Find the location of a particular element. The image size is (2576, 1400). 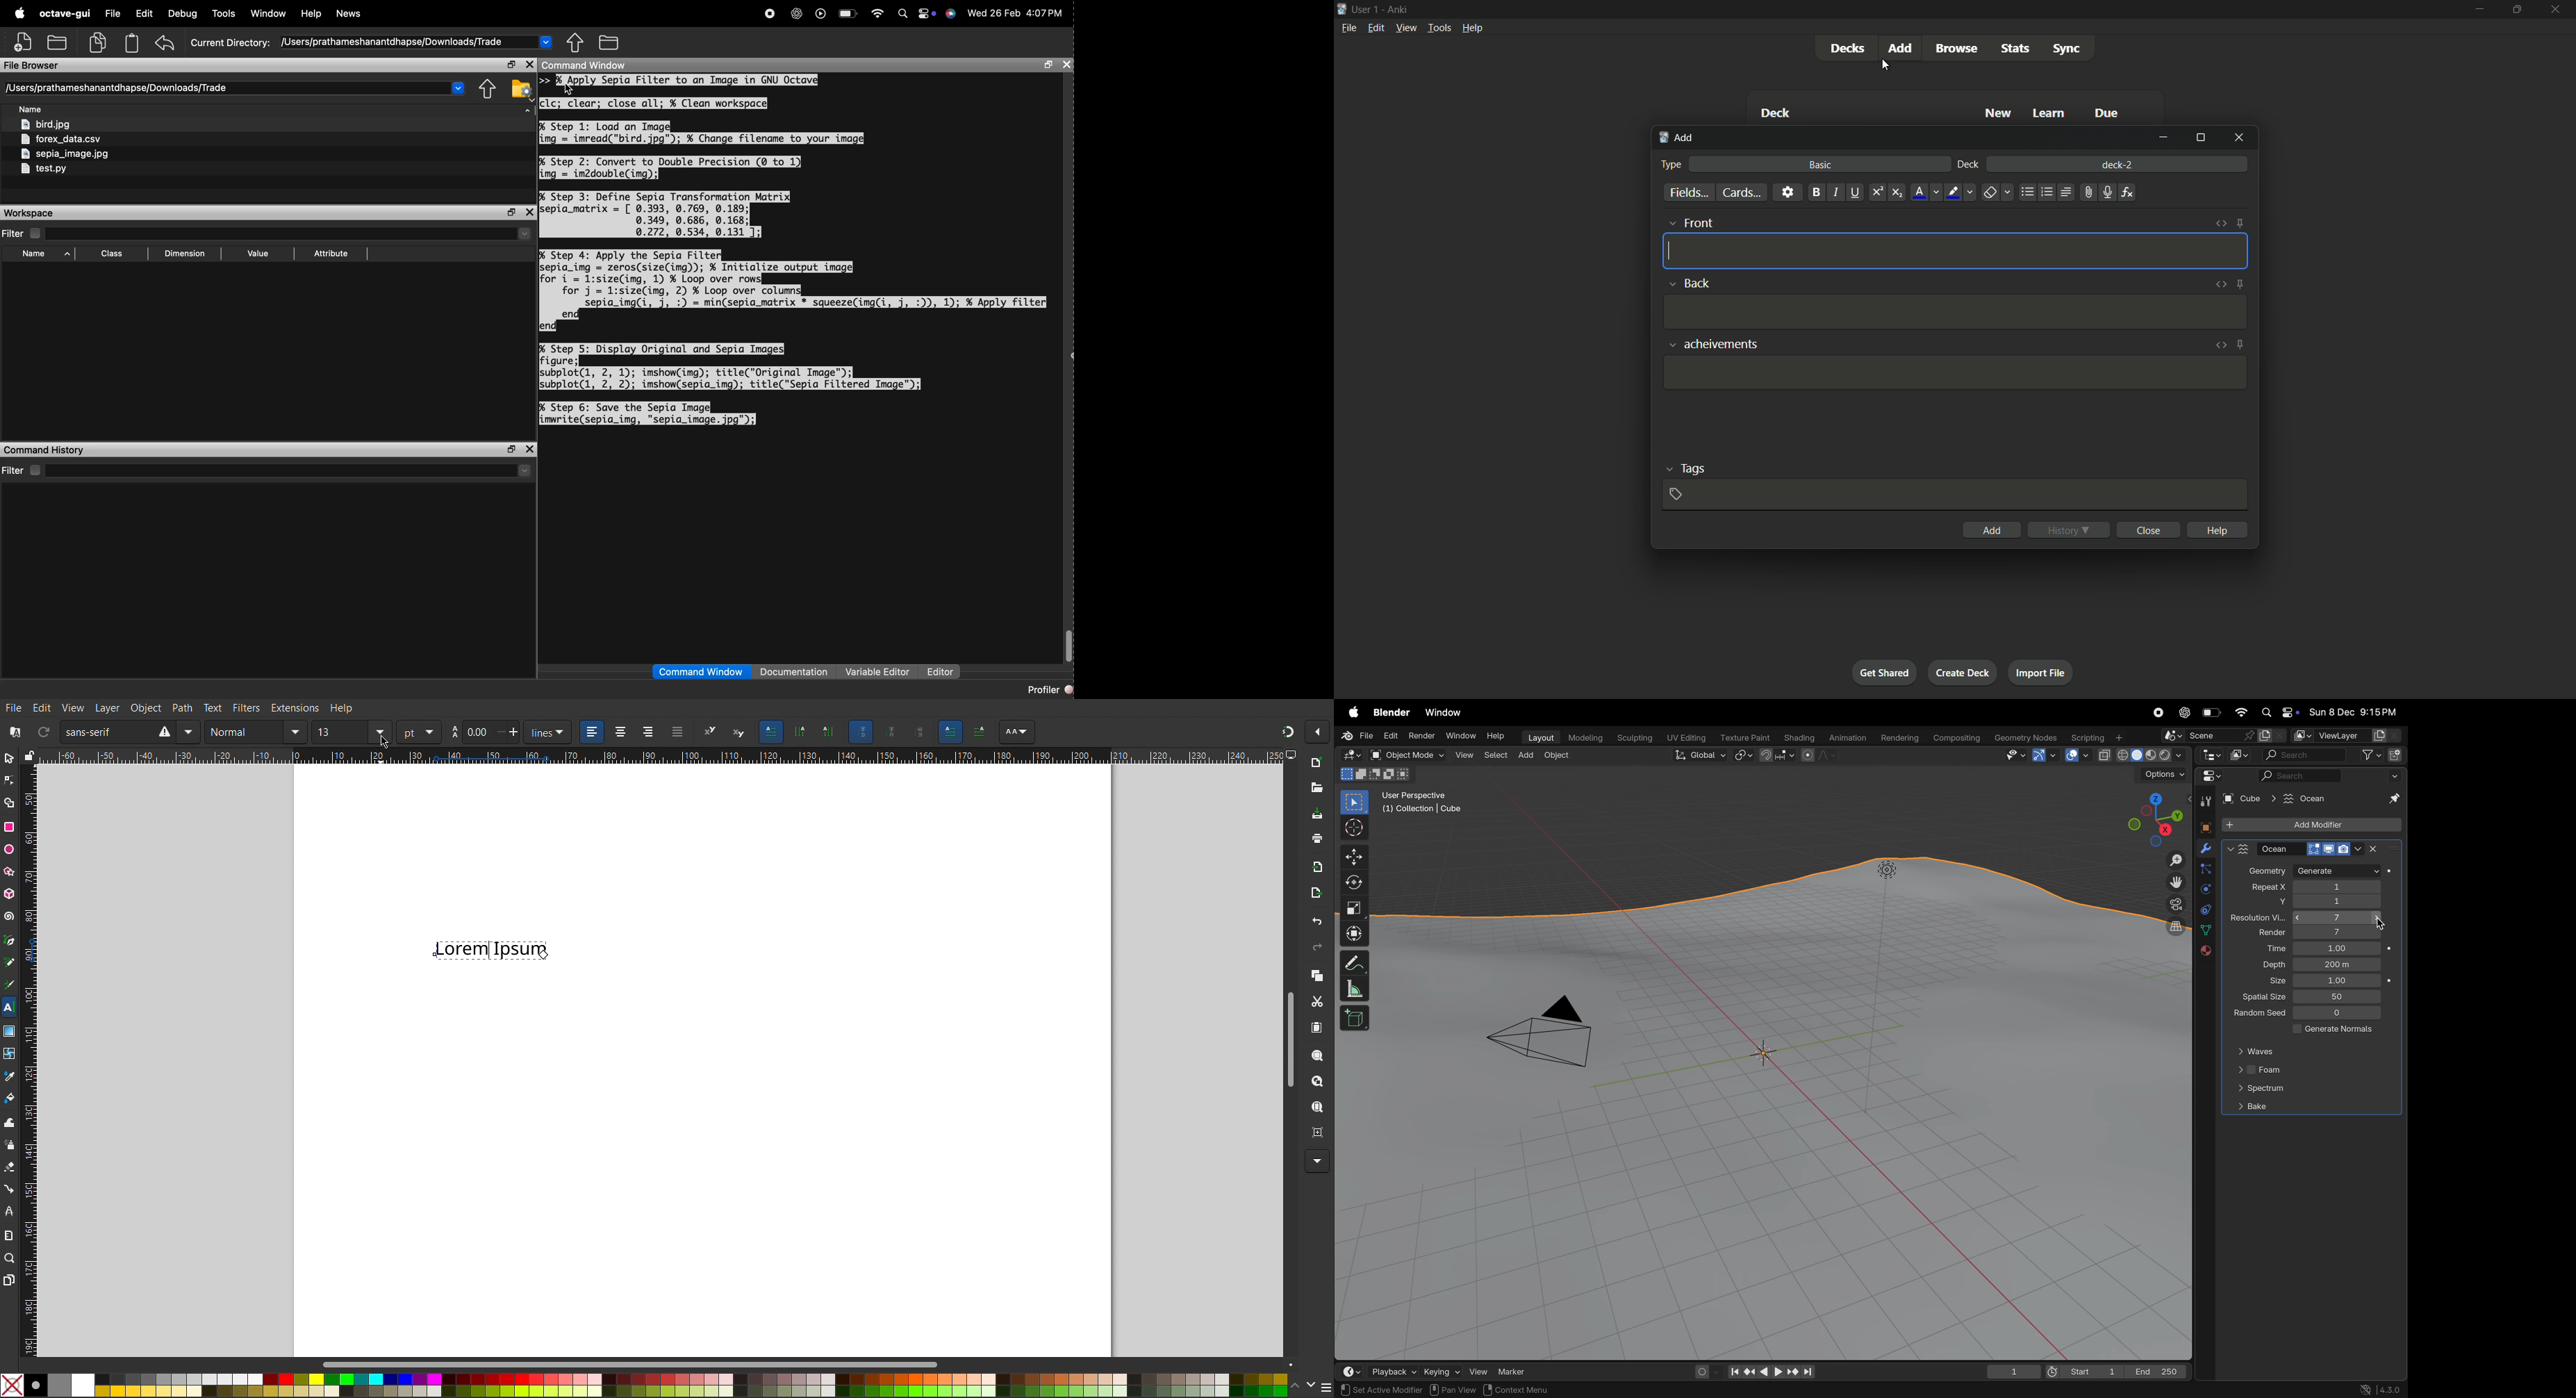

Cube is located at coordinates (2244, 799).